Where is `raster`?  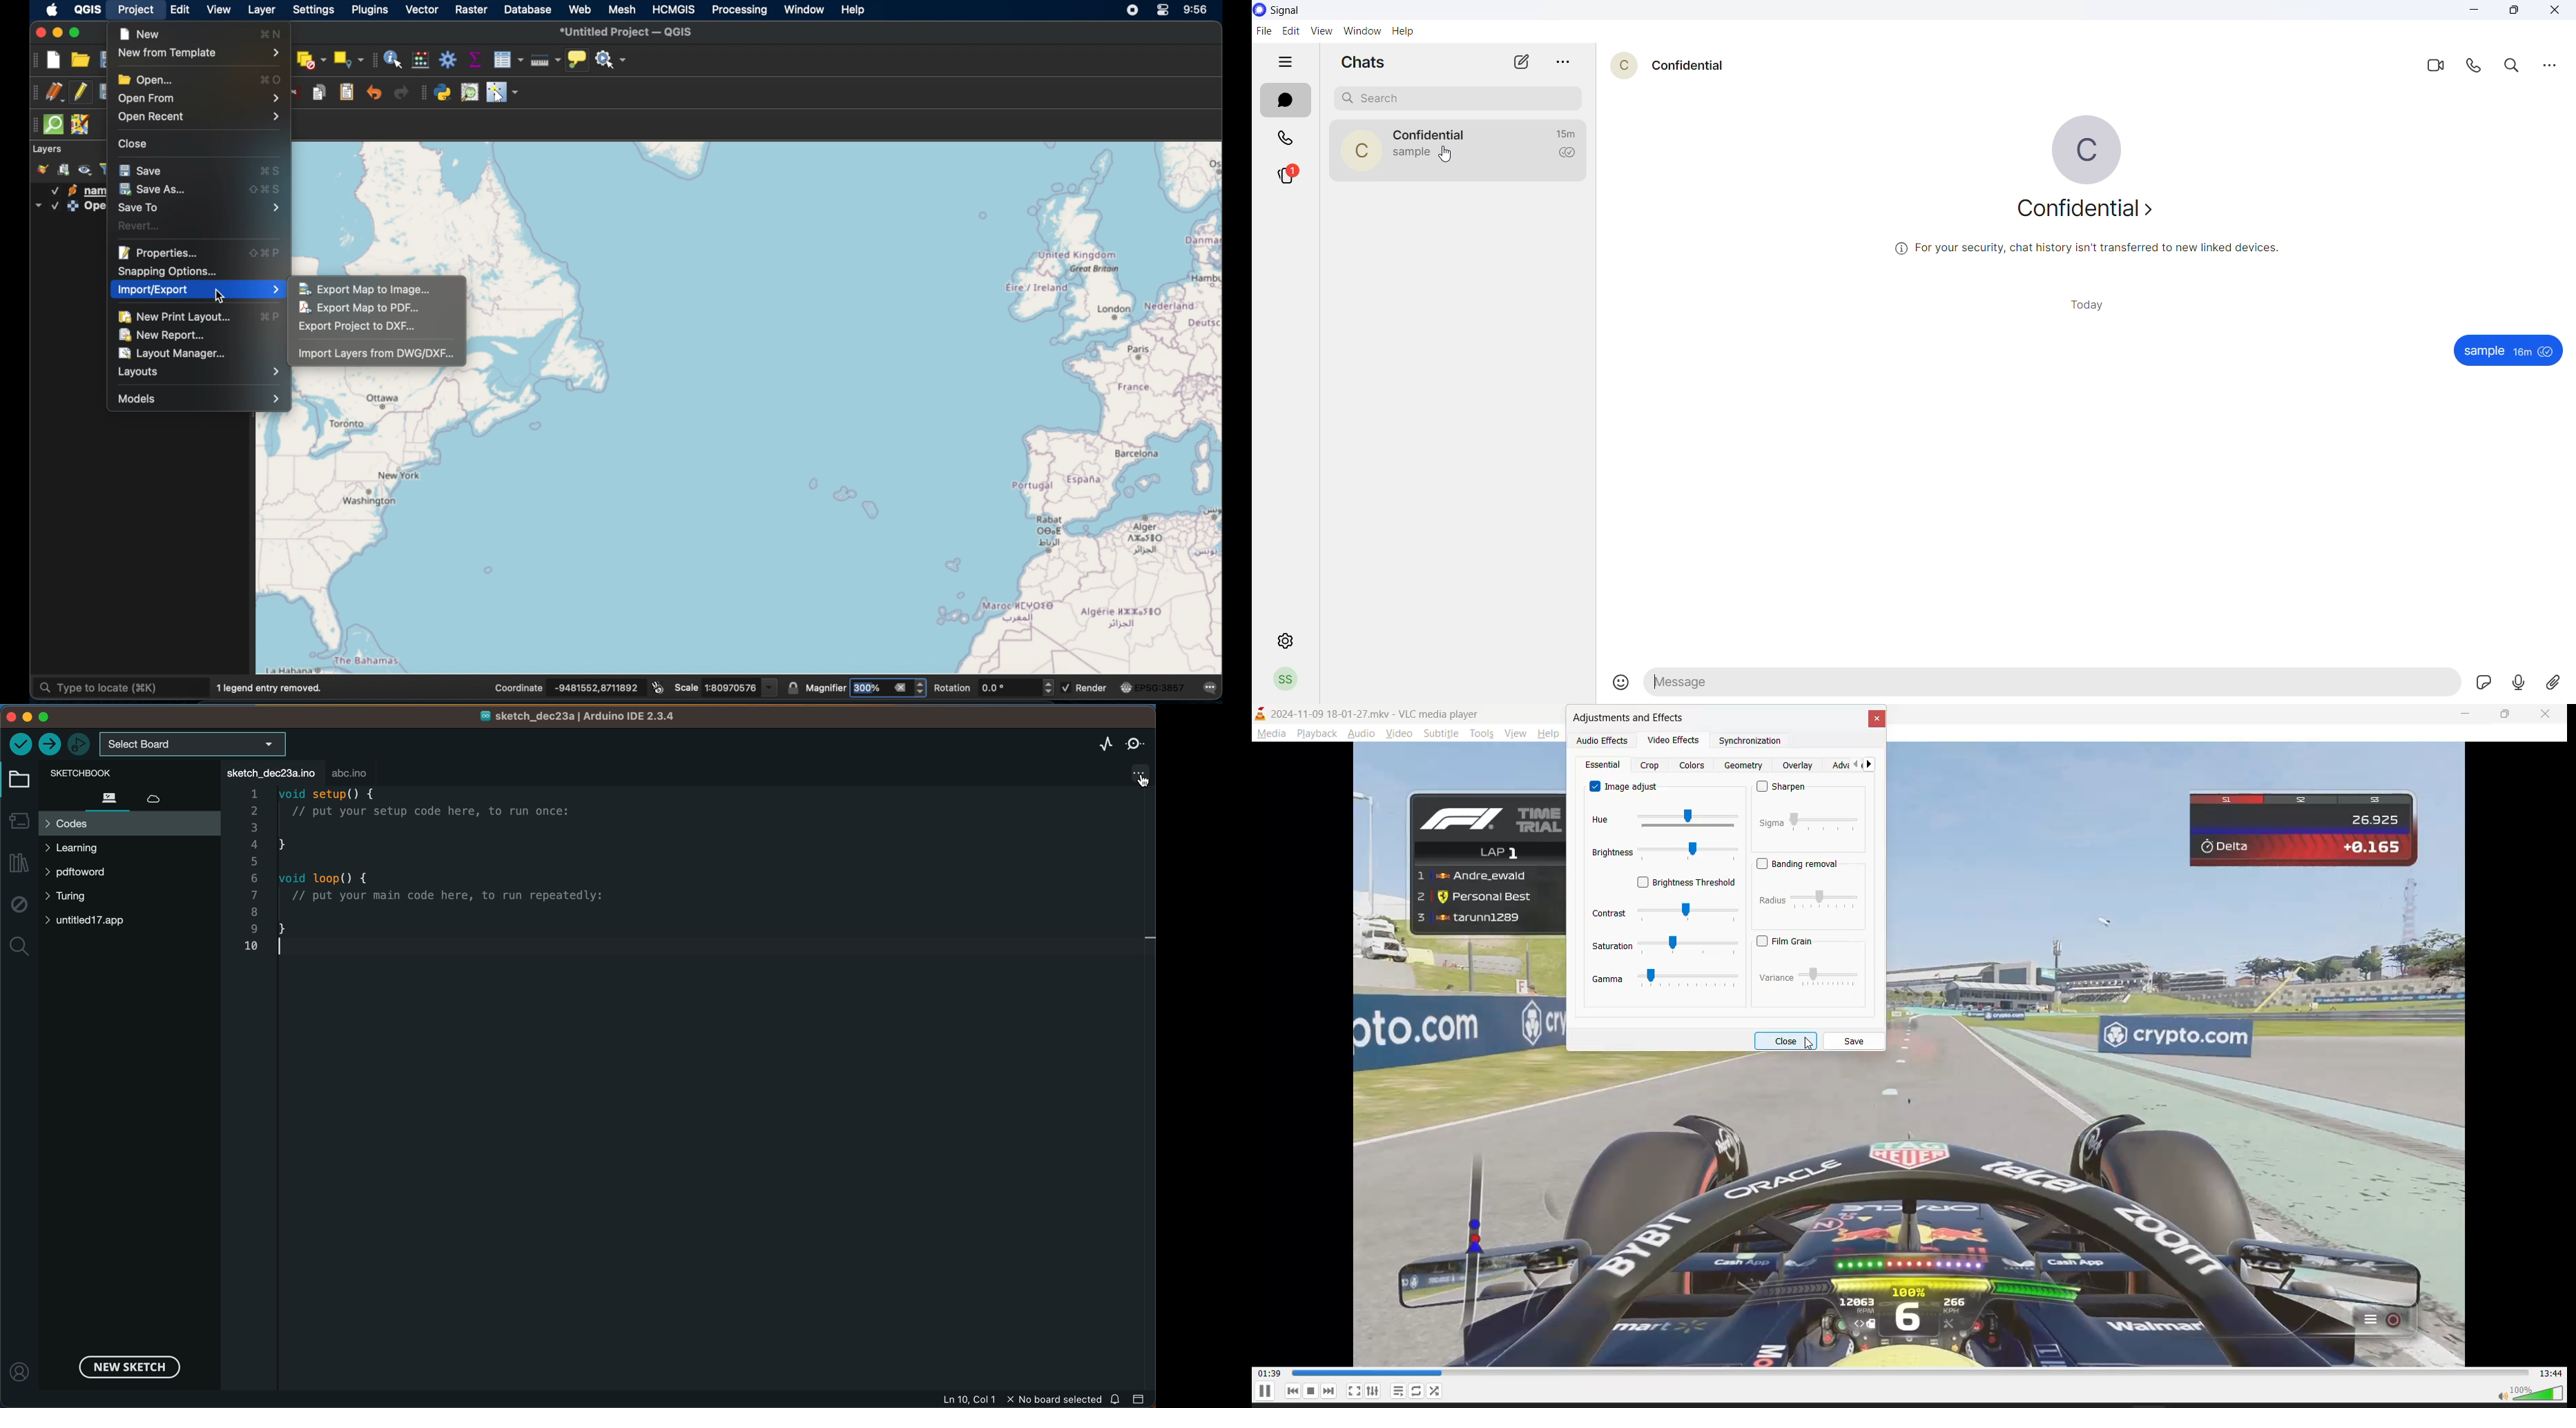
raster is located at coordinates (471, 10).